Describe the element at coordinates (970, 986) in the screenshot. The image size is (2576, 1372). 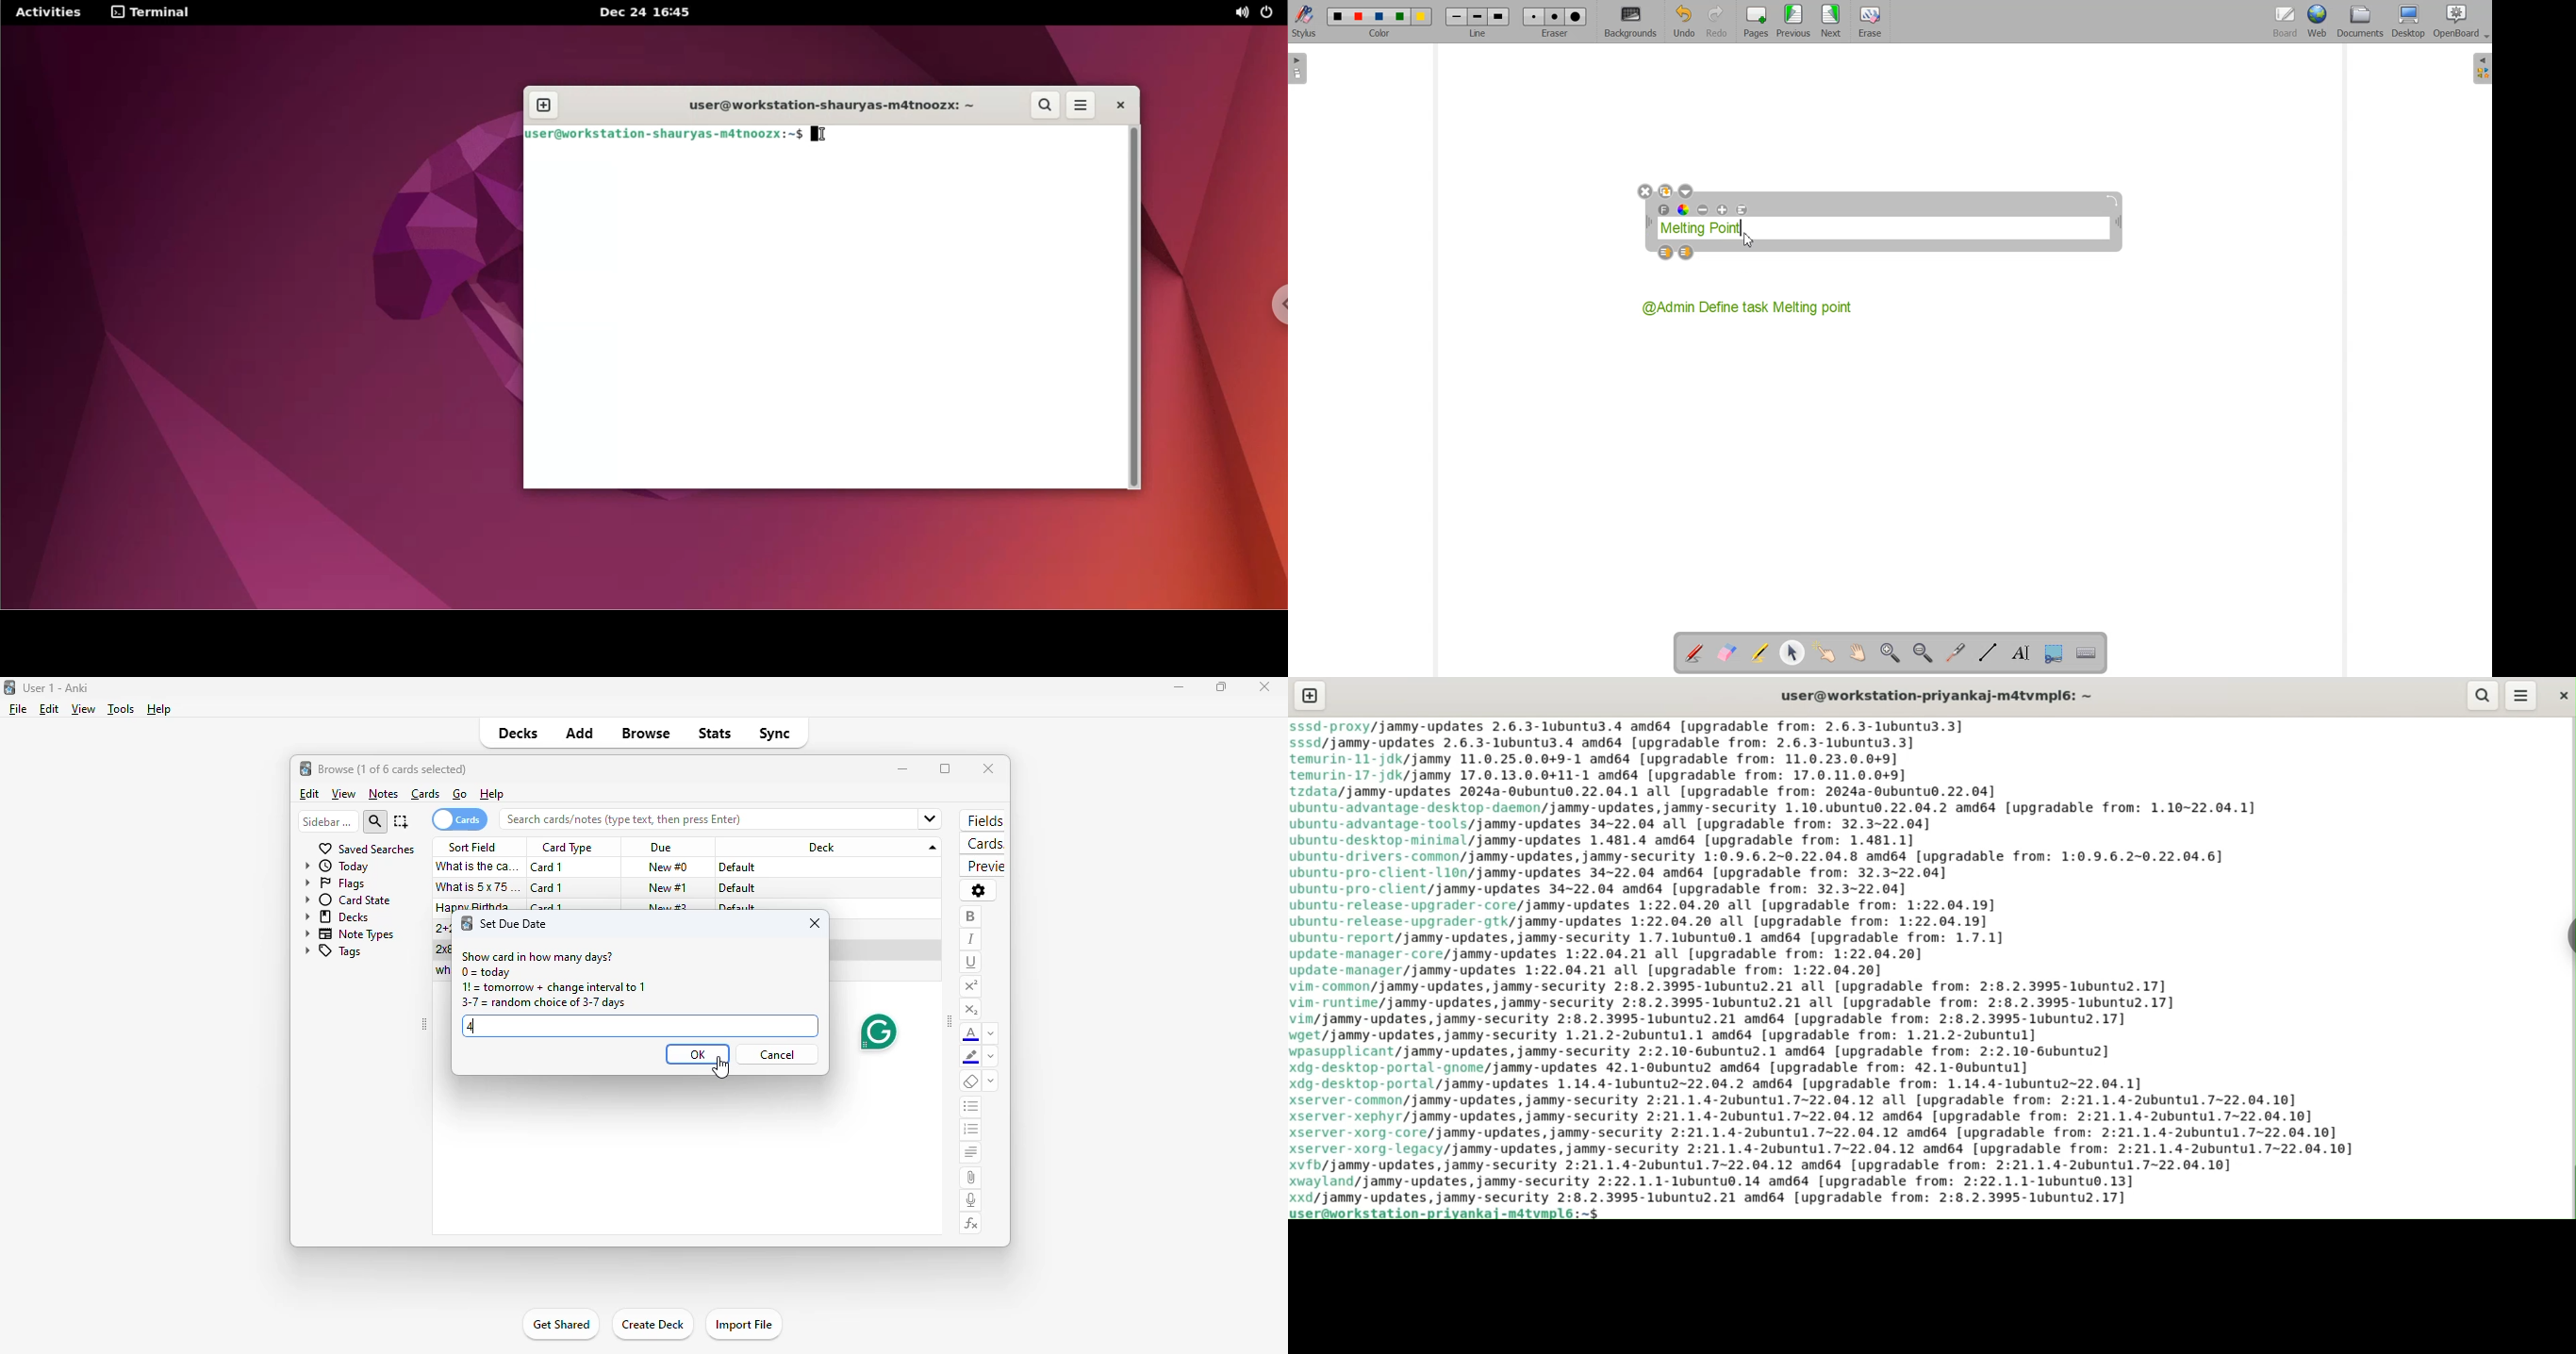
I see `superscript` at that location.